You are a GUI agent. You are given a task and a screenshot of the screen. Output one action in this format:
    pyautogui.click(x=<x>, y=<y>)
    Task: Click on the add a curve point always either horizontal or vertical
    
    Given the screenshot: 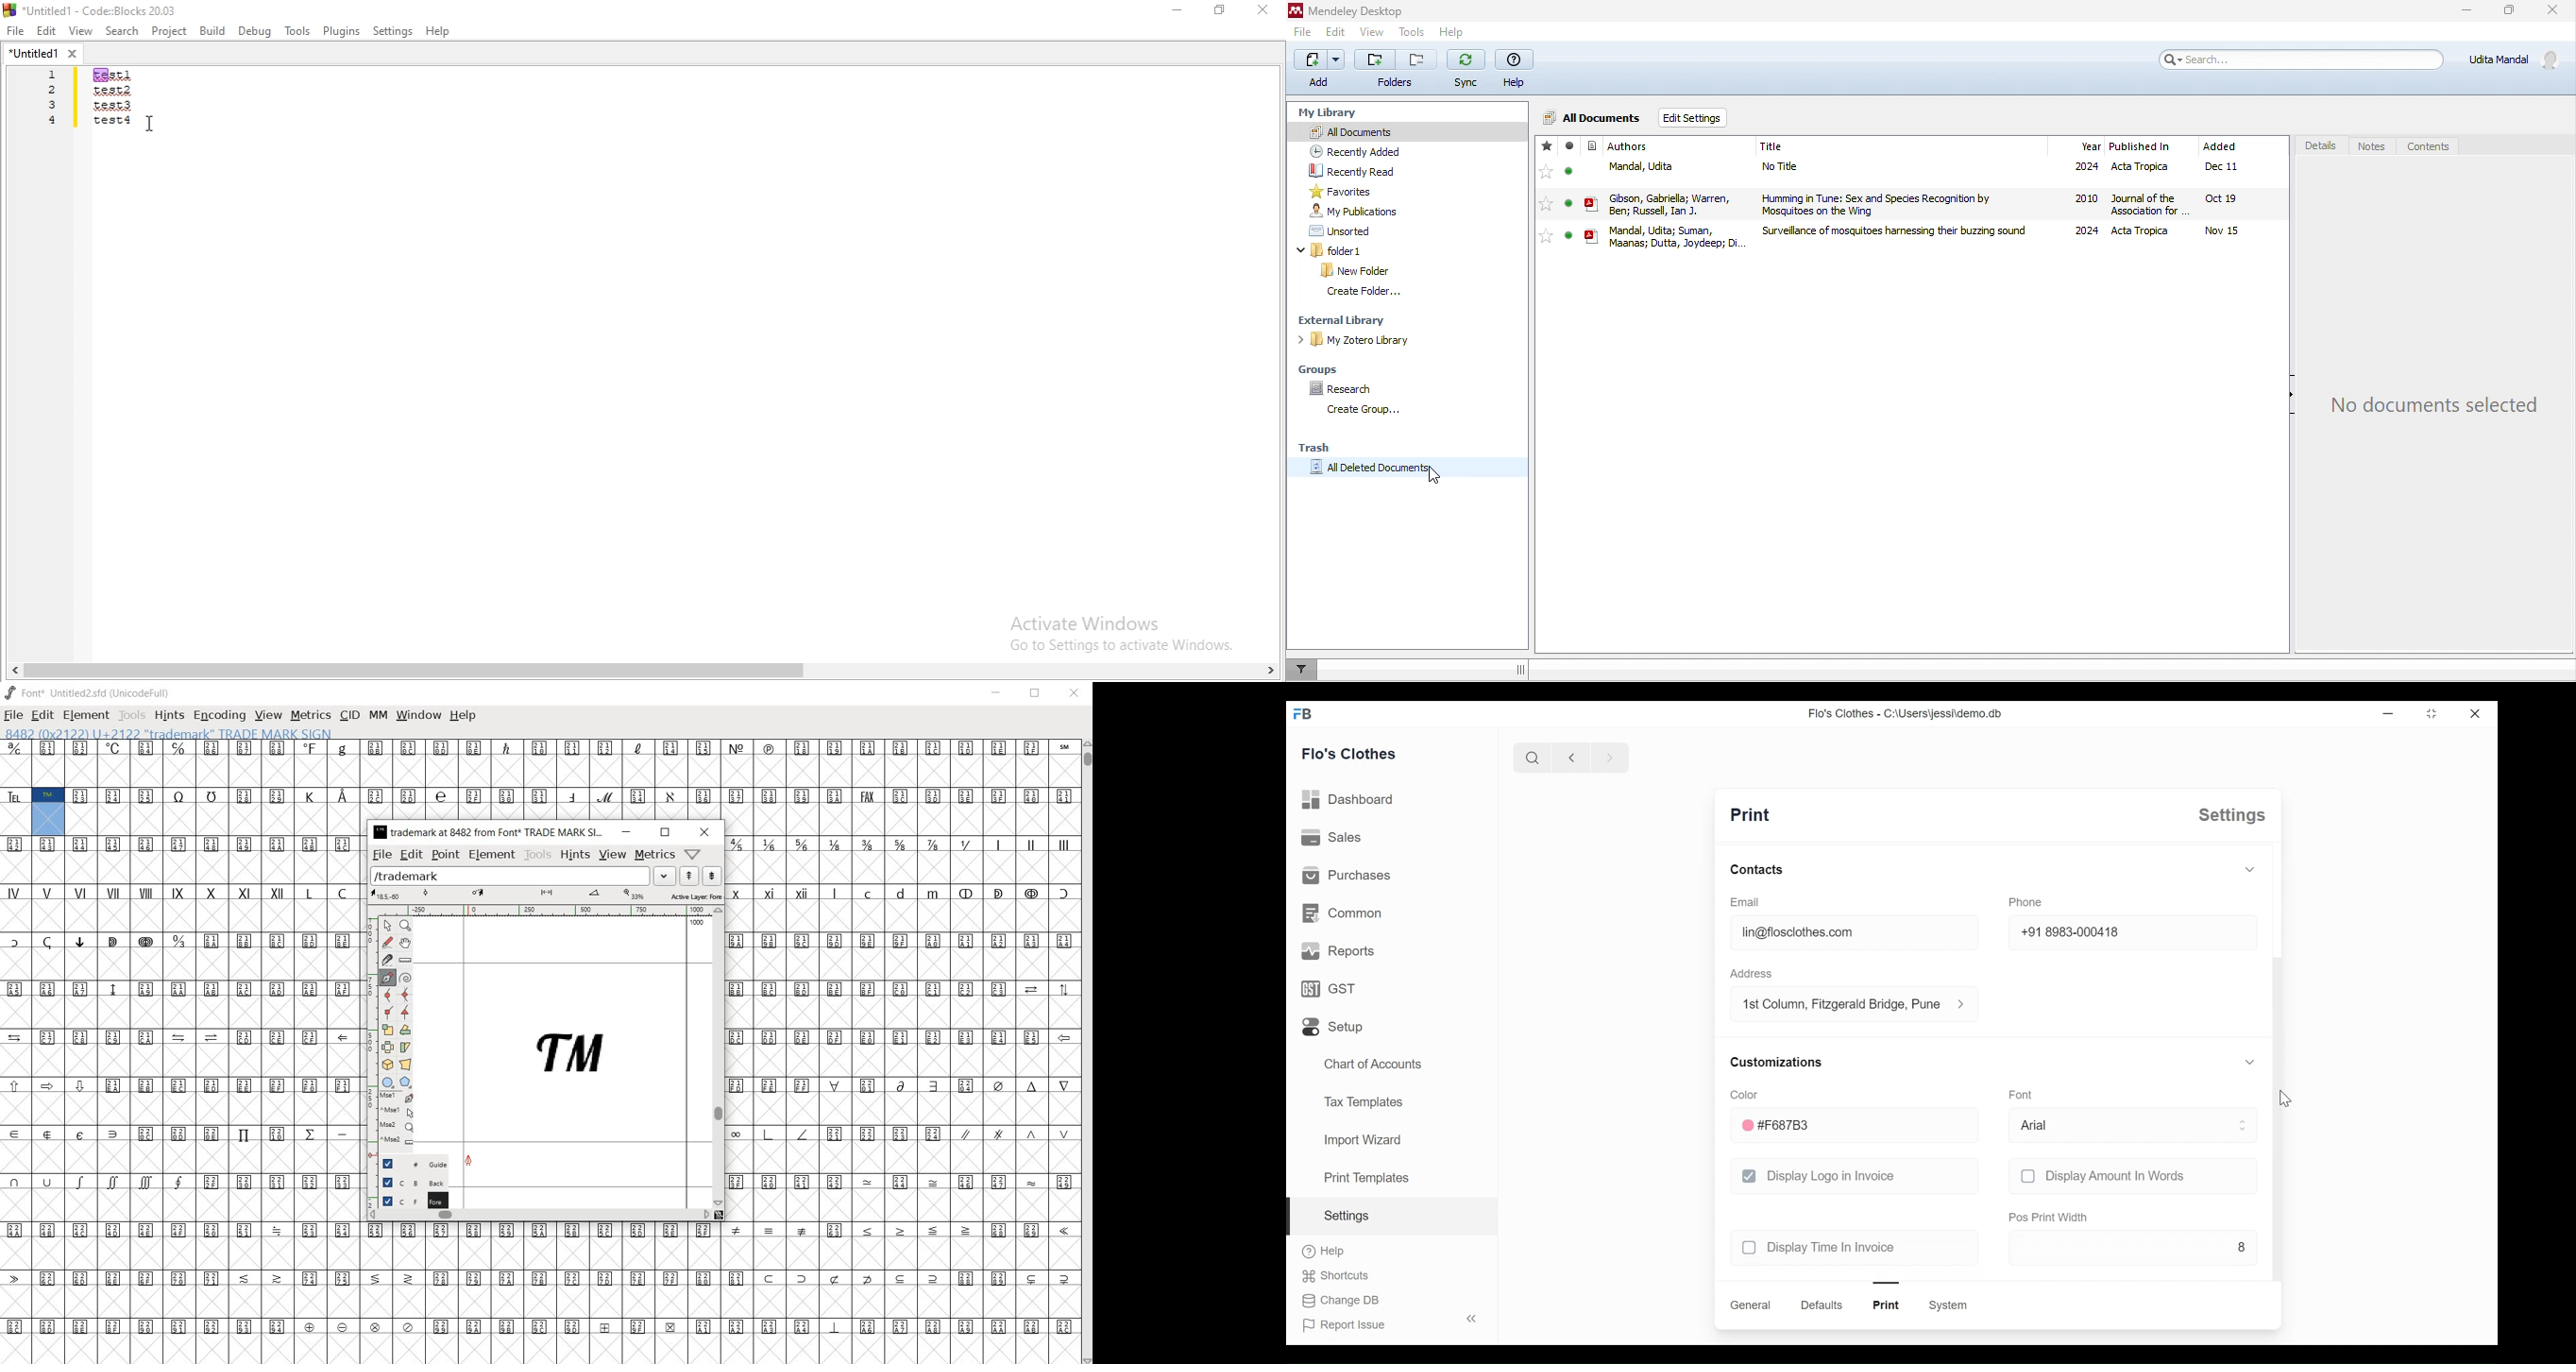 What is the action you would take?
    pyautogui.click(x=407, y=994)
    